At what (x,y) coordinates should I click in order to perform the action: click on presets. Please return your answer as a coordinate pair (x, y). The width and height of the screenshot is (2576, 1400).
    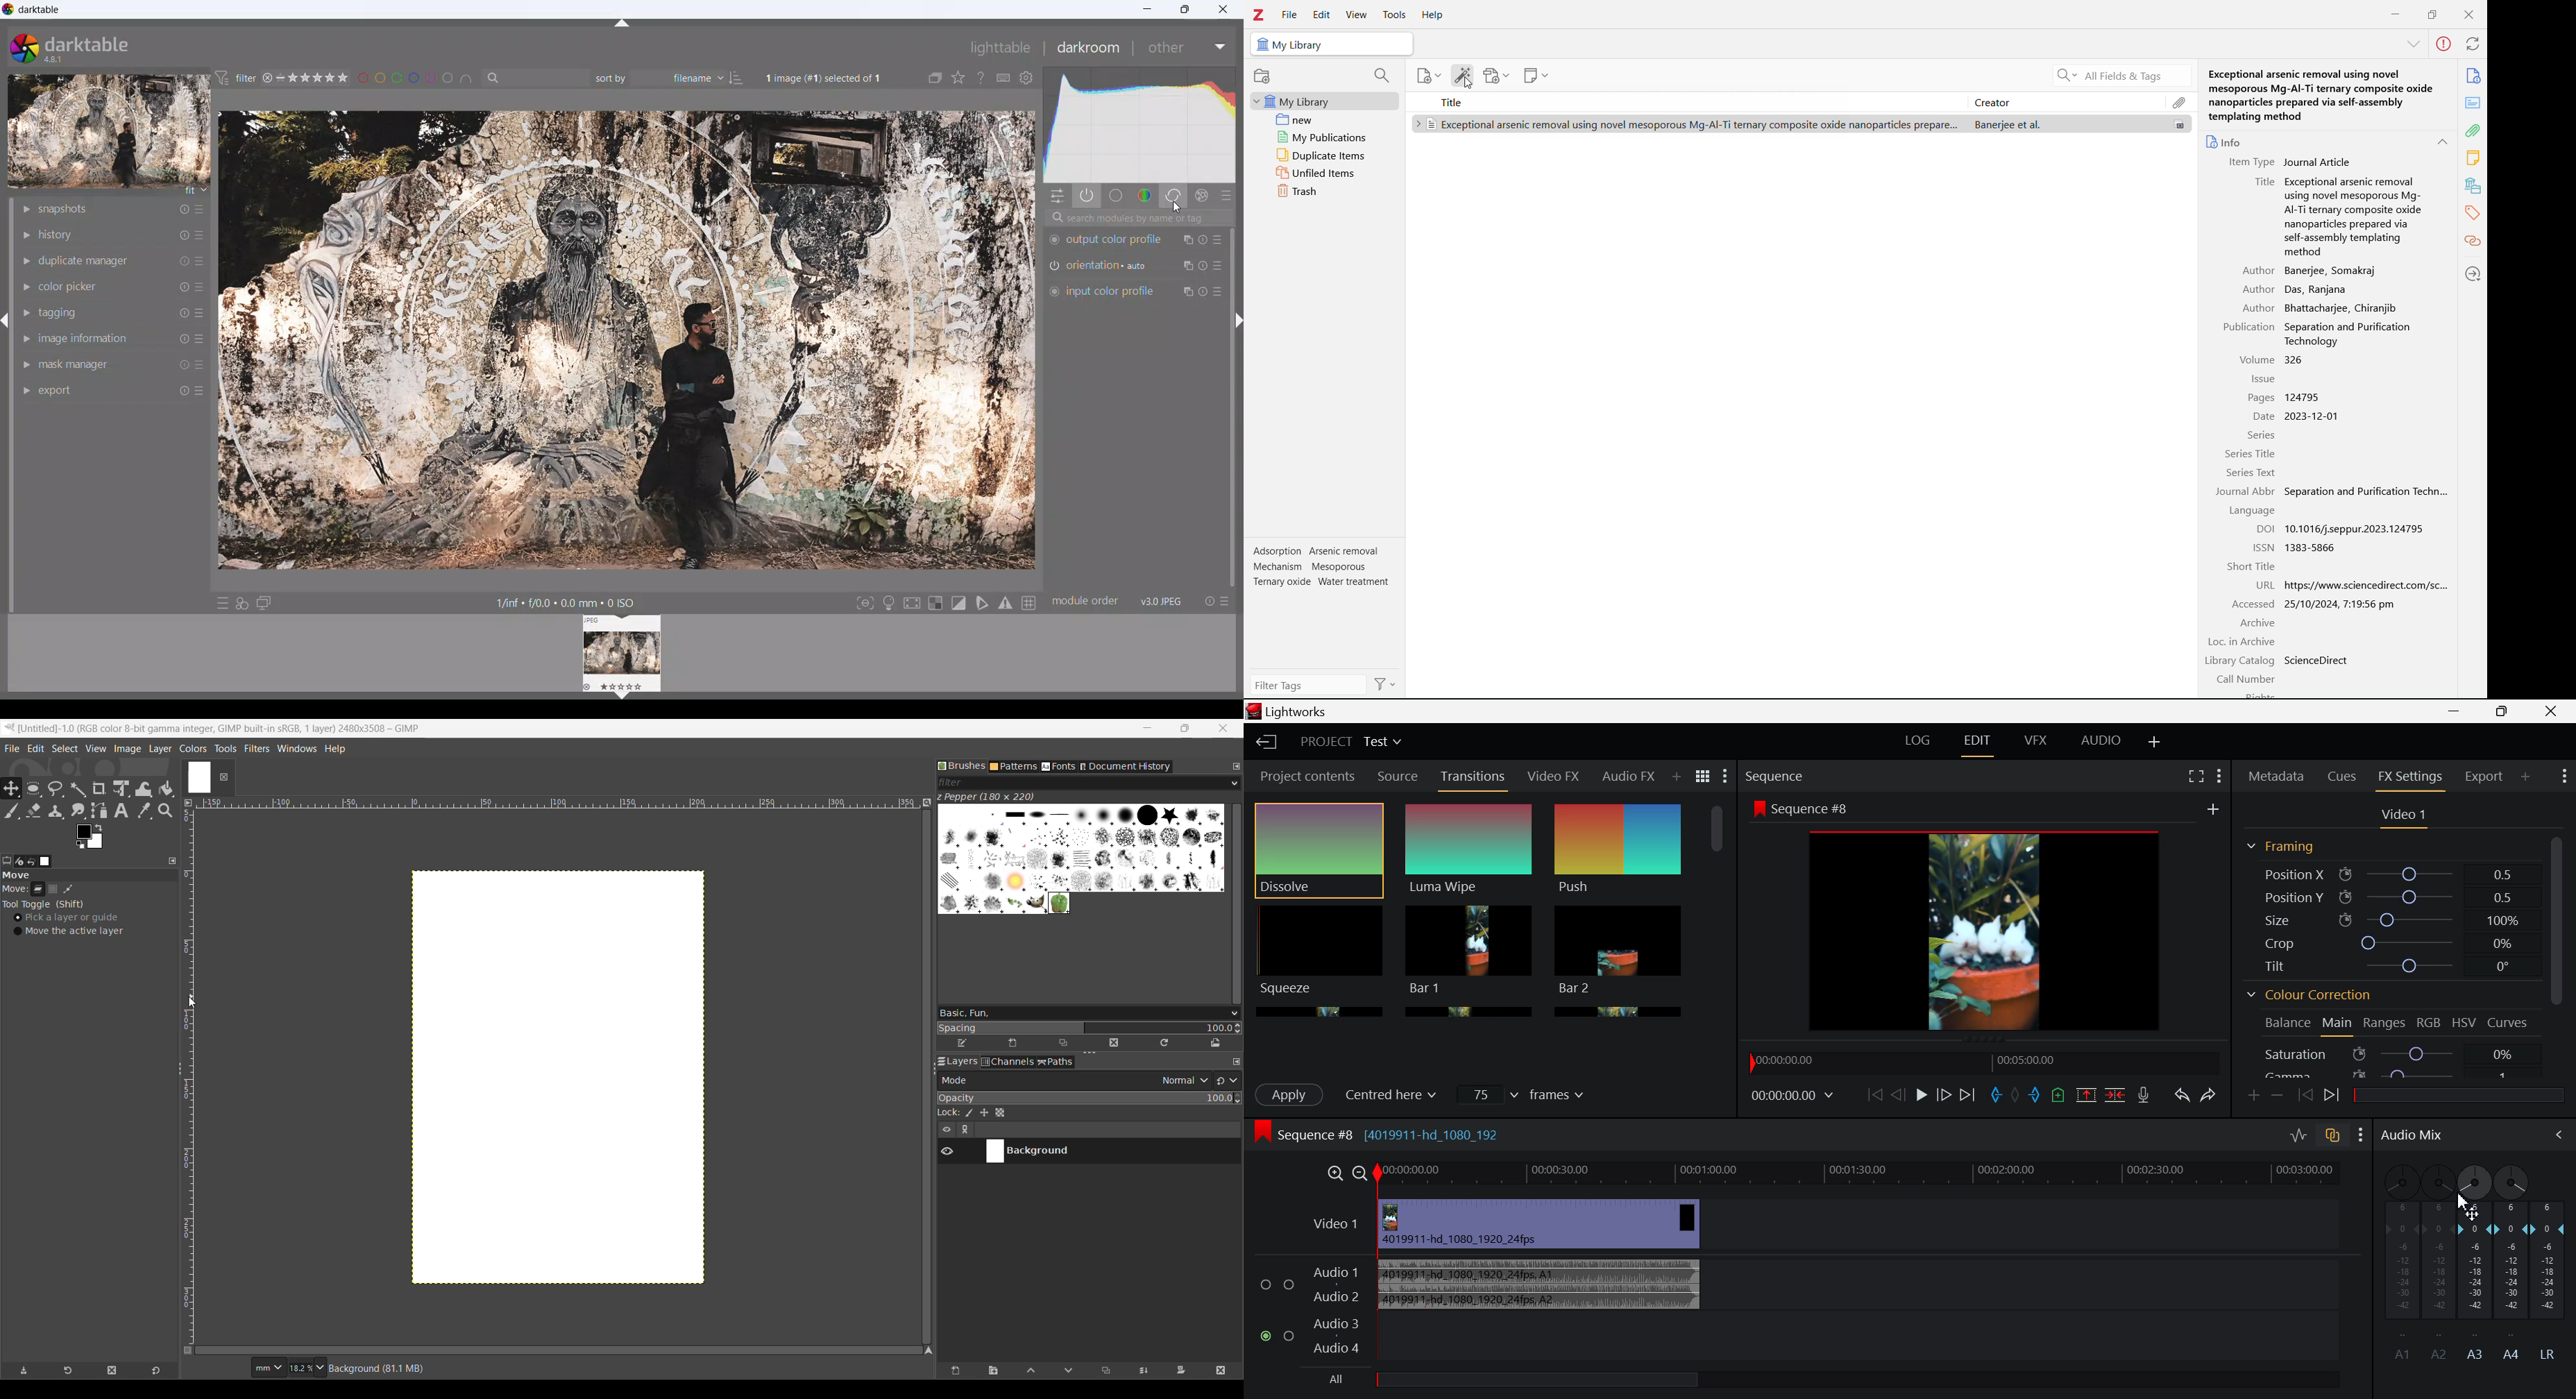
    Looking at the image, I should click on (1228, 602).